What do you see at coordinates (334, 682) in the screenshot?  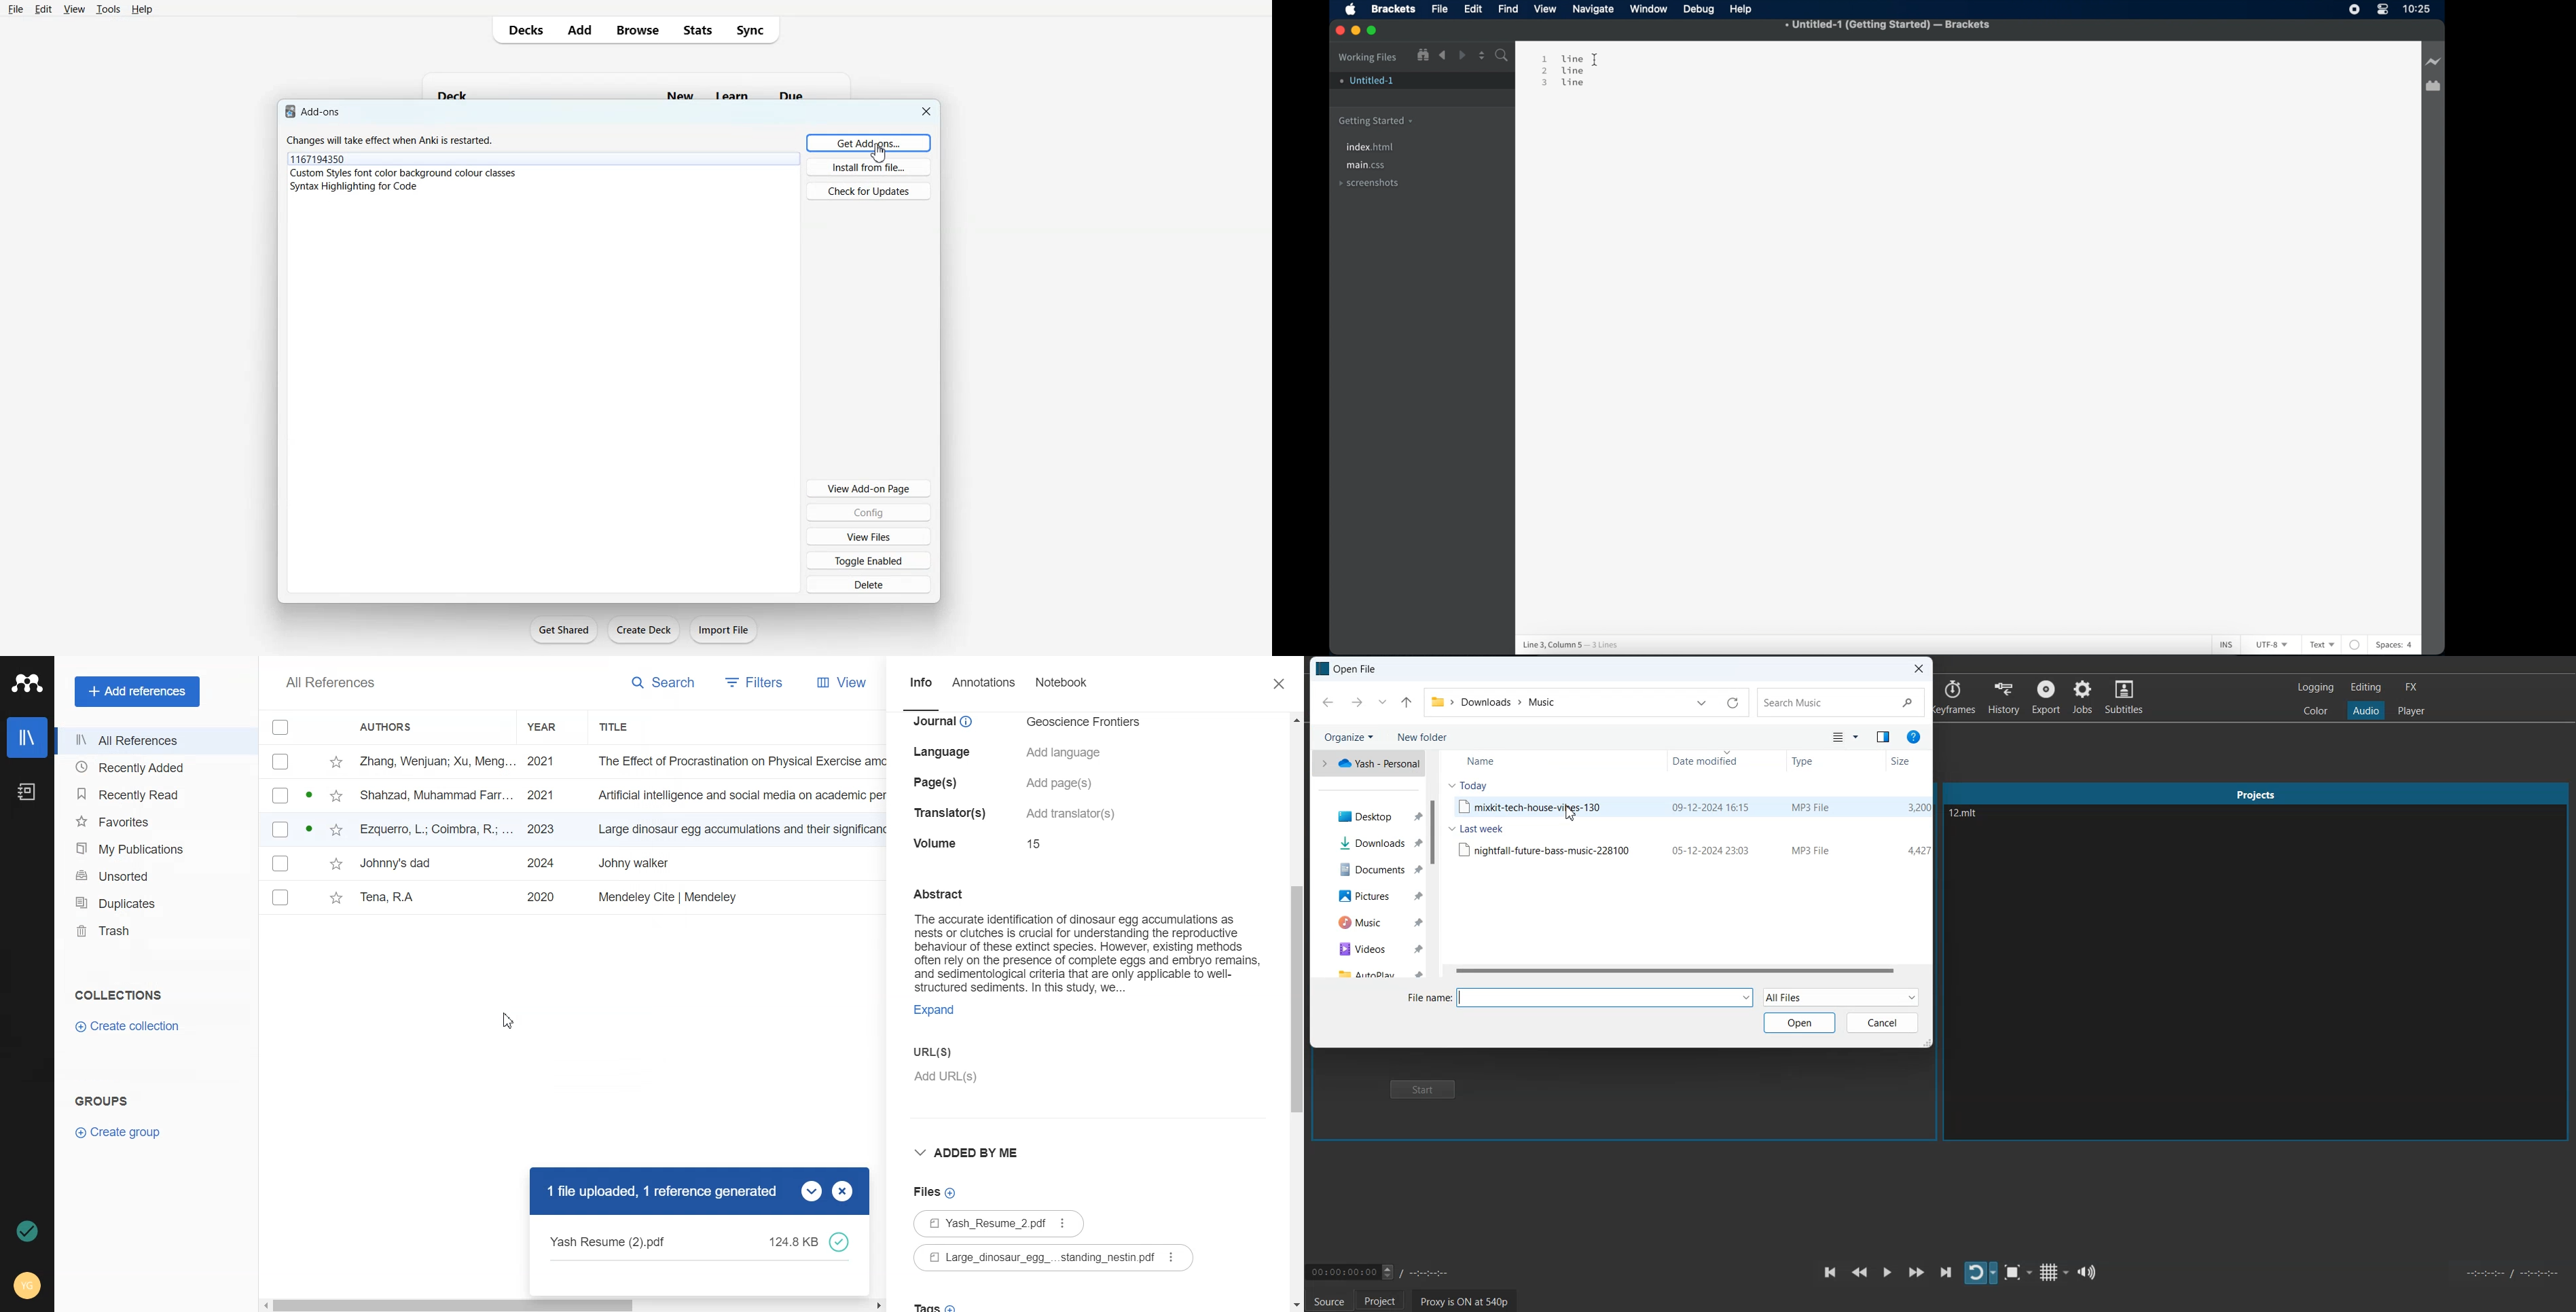 I see `Text` at bounding box center [334, 682].